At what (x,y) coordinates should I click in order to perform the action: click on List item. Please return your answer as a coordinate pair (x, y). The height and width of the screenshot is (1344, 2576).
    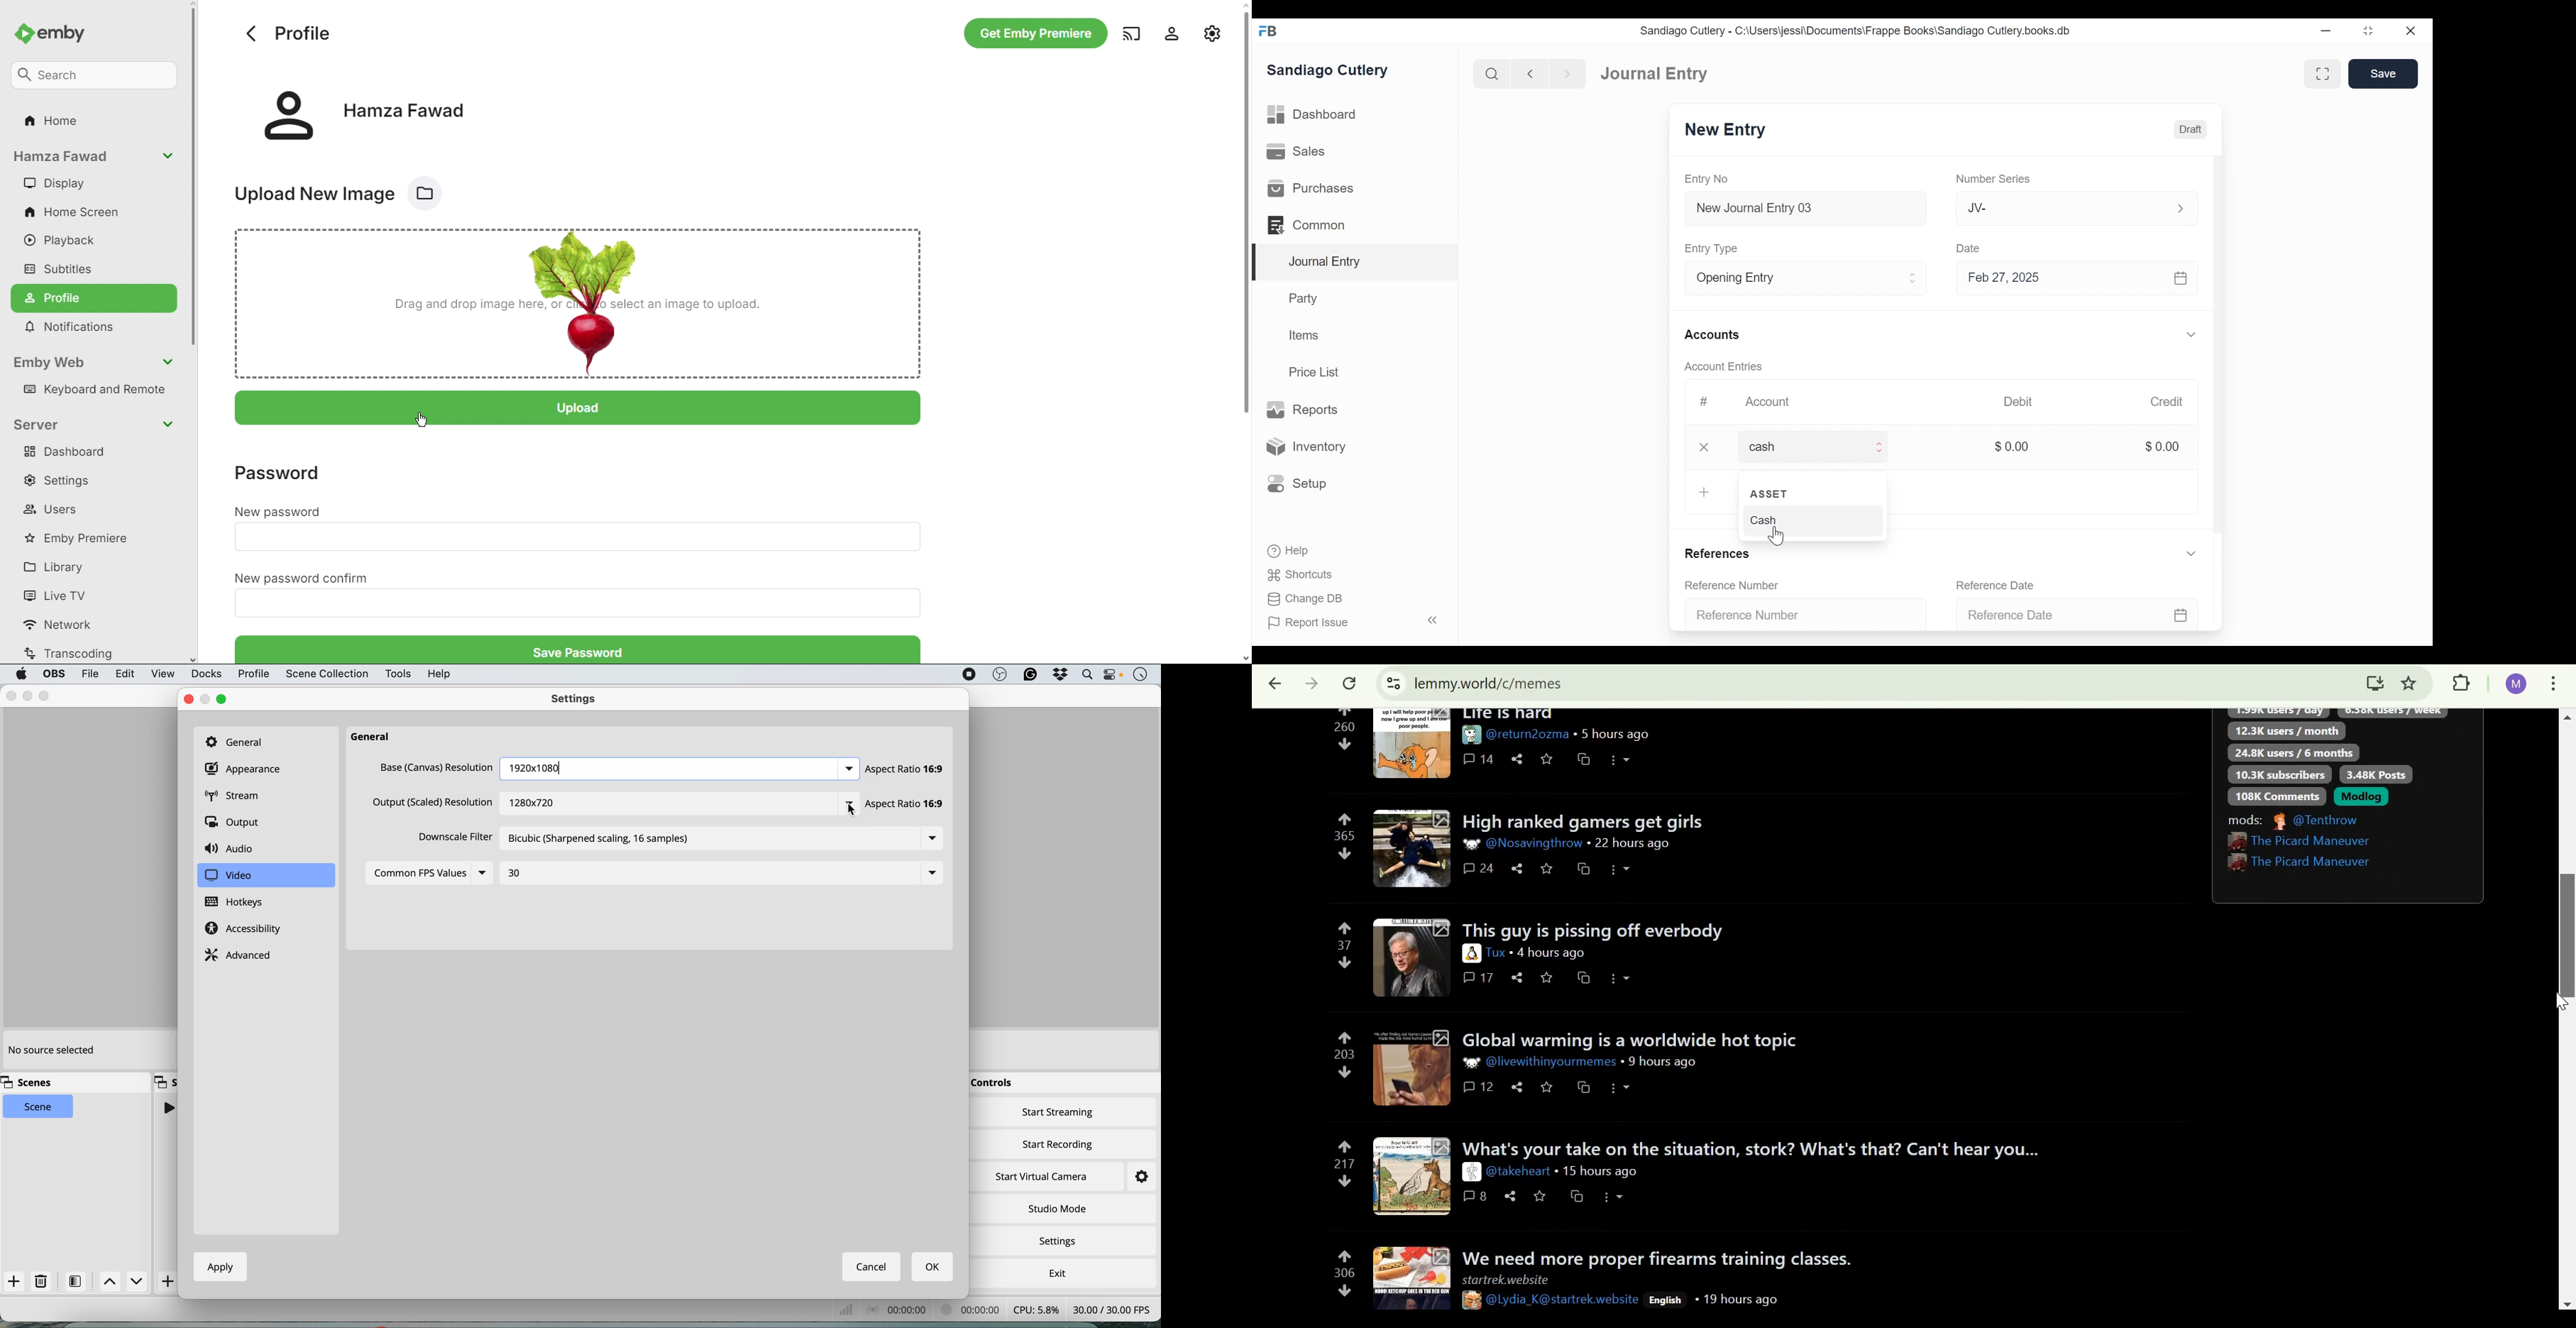
    Looking at the image, I should click on (843, 769).